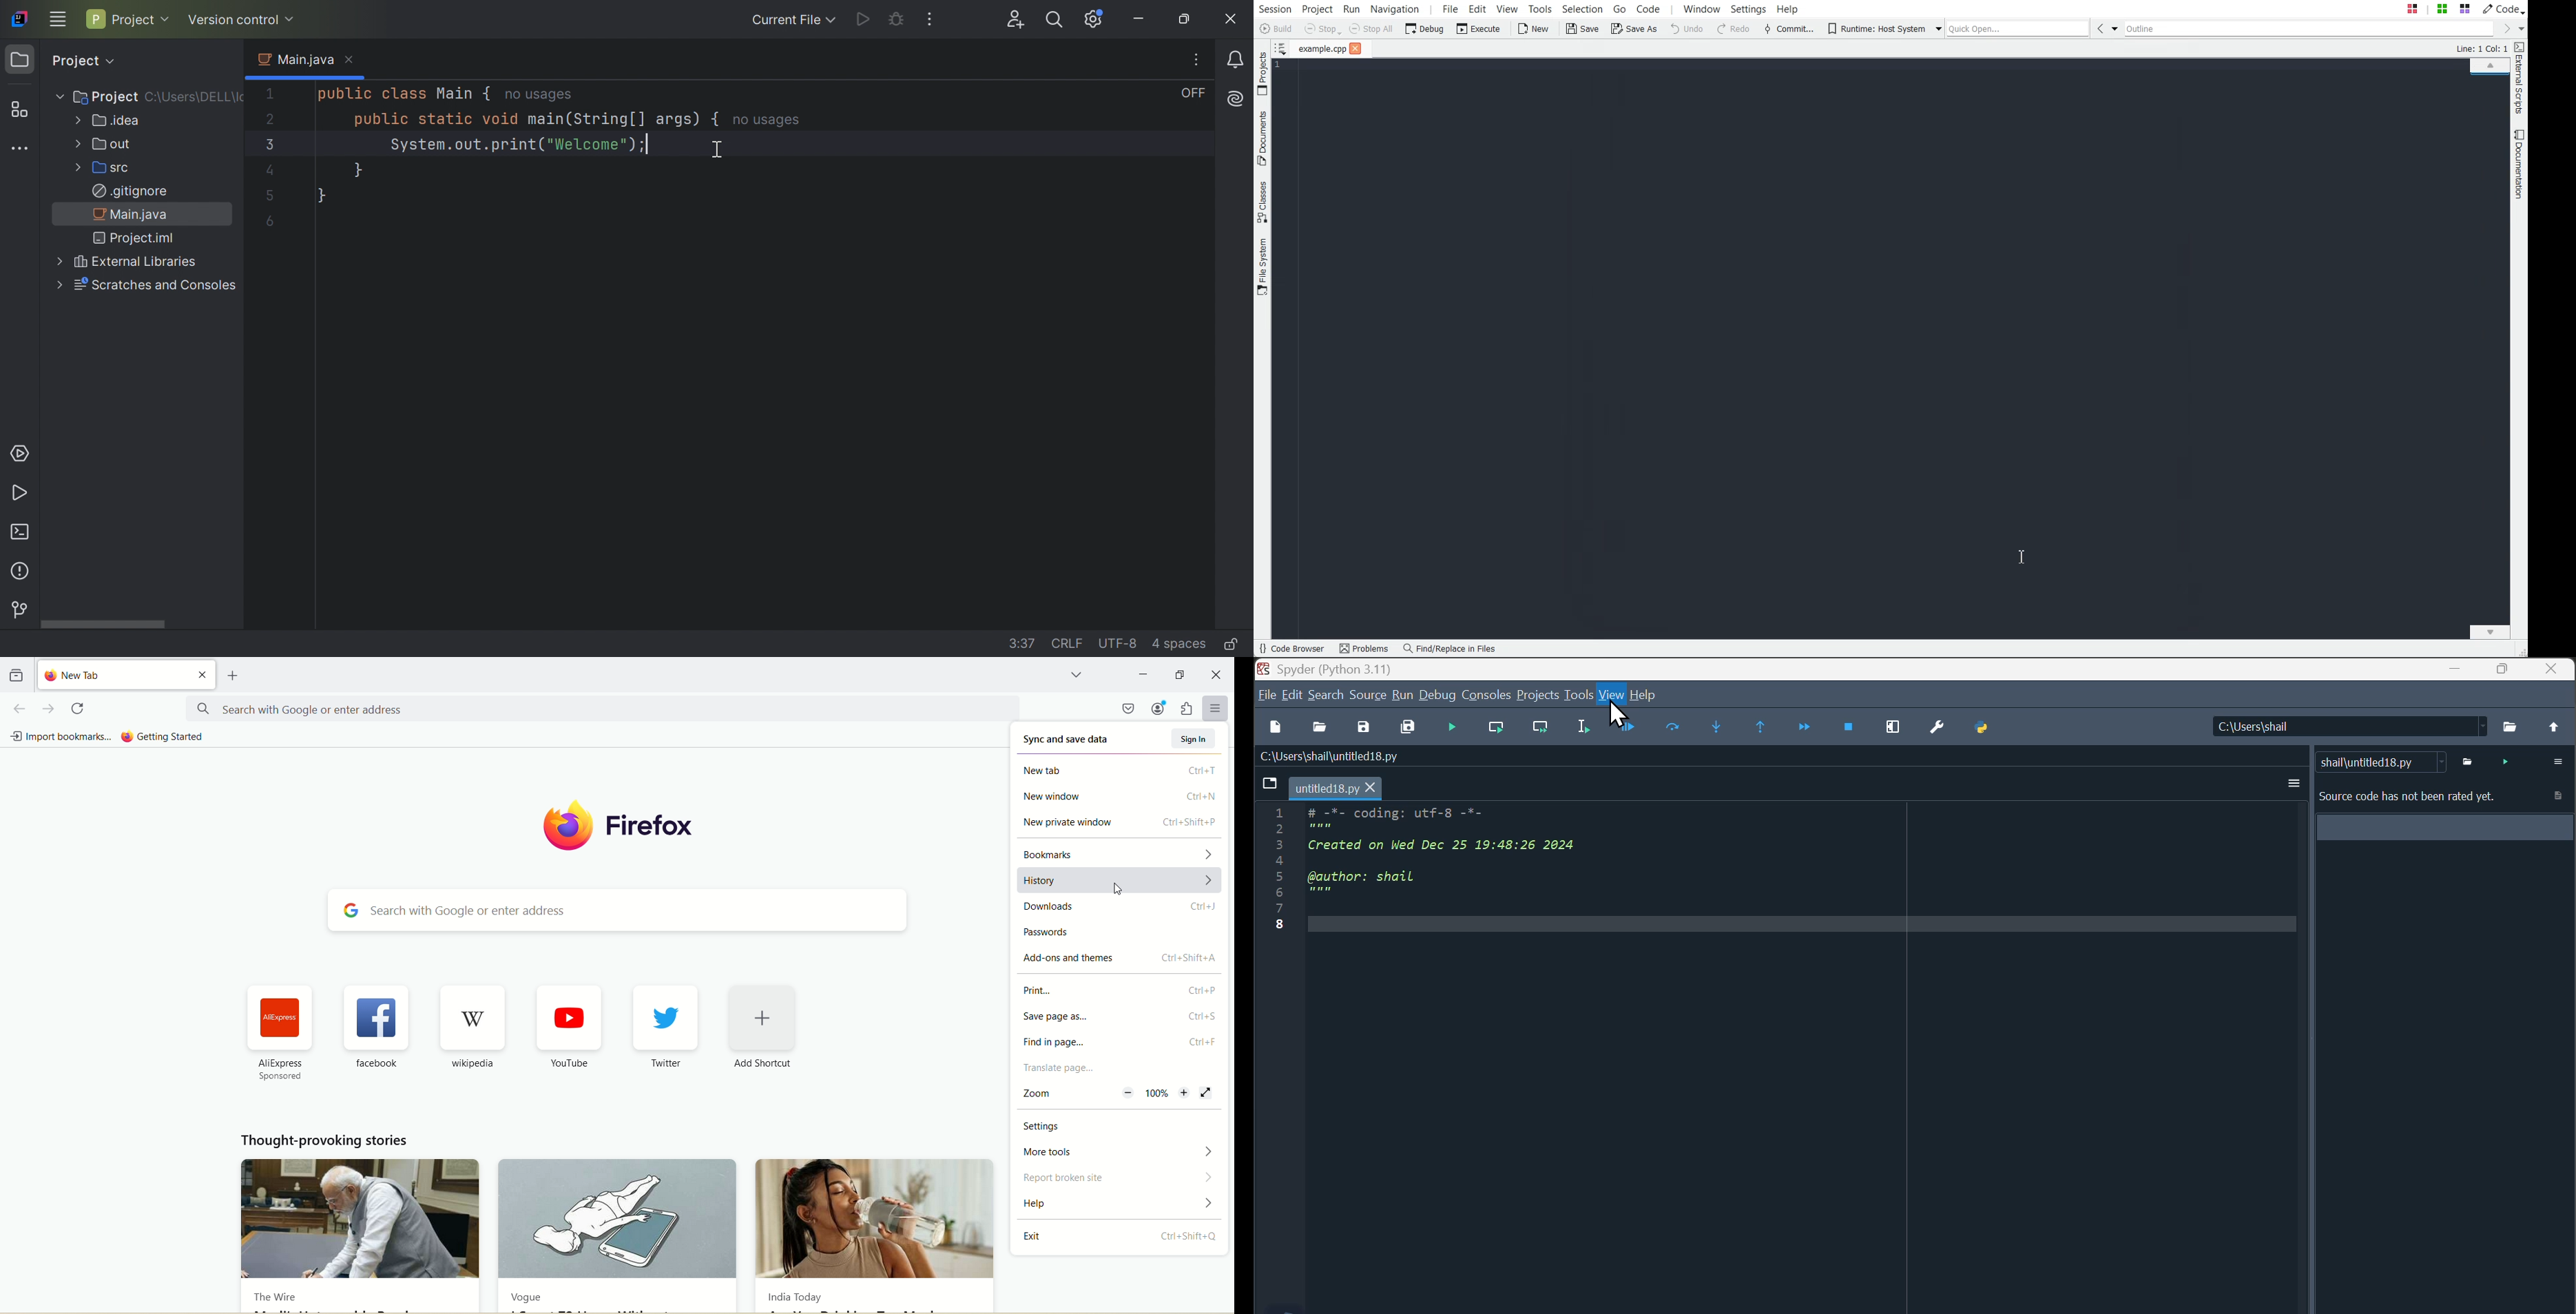 This screenshot has width=2576, height=1316. What do you see at coordinates (1194, 737) in the screenshot?
I see `sign in` at bounding box center [1194, 737].